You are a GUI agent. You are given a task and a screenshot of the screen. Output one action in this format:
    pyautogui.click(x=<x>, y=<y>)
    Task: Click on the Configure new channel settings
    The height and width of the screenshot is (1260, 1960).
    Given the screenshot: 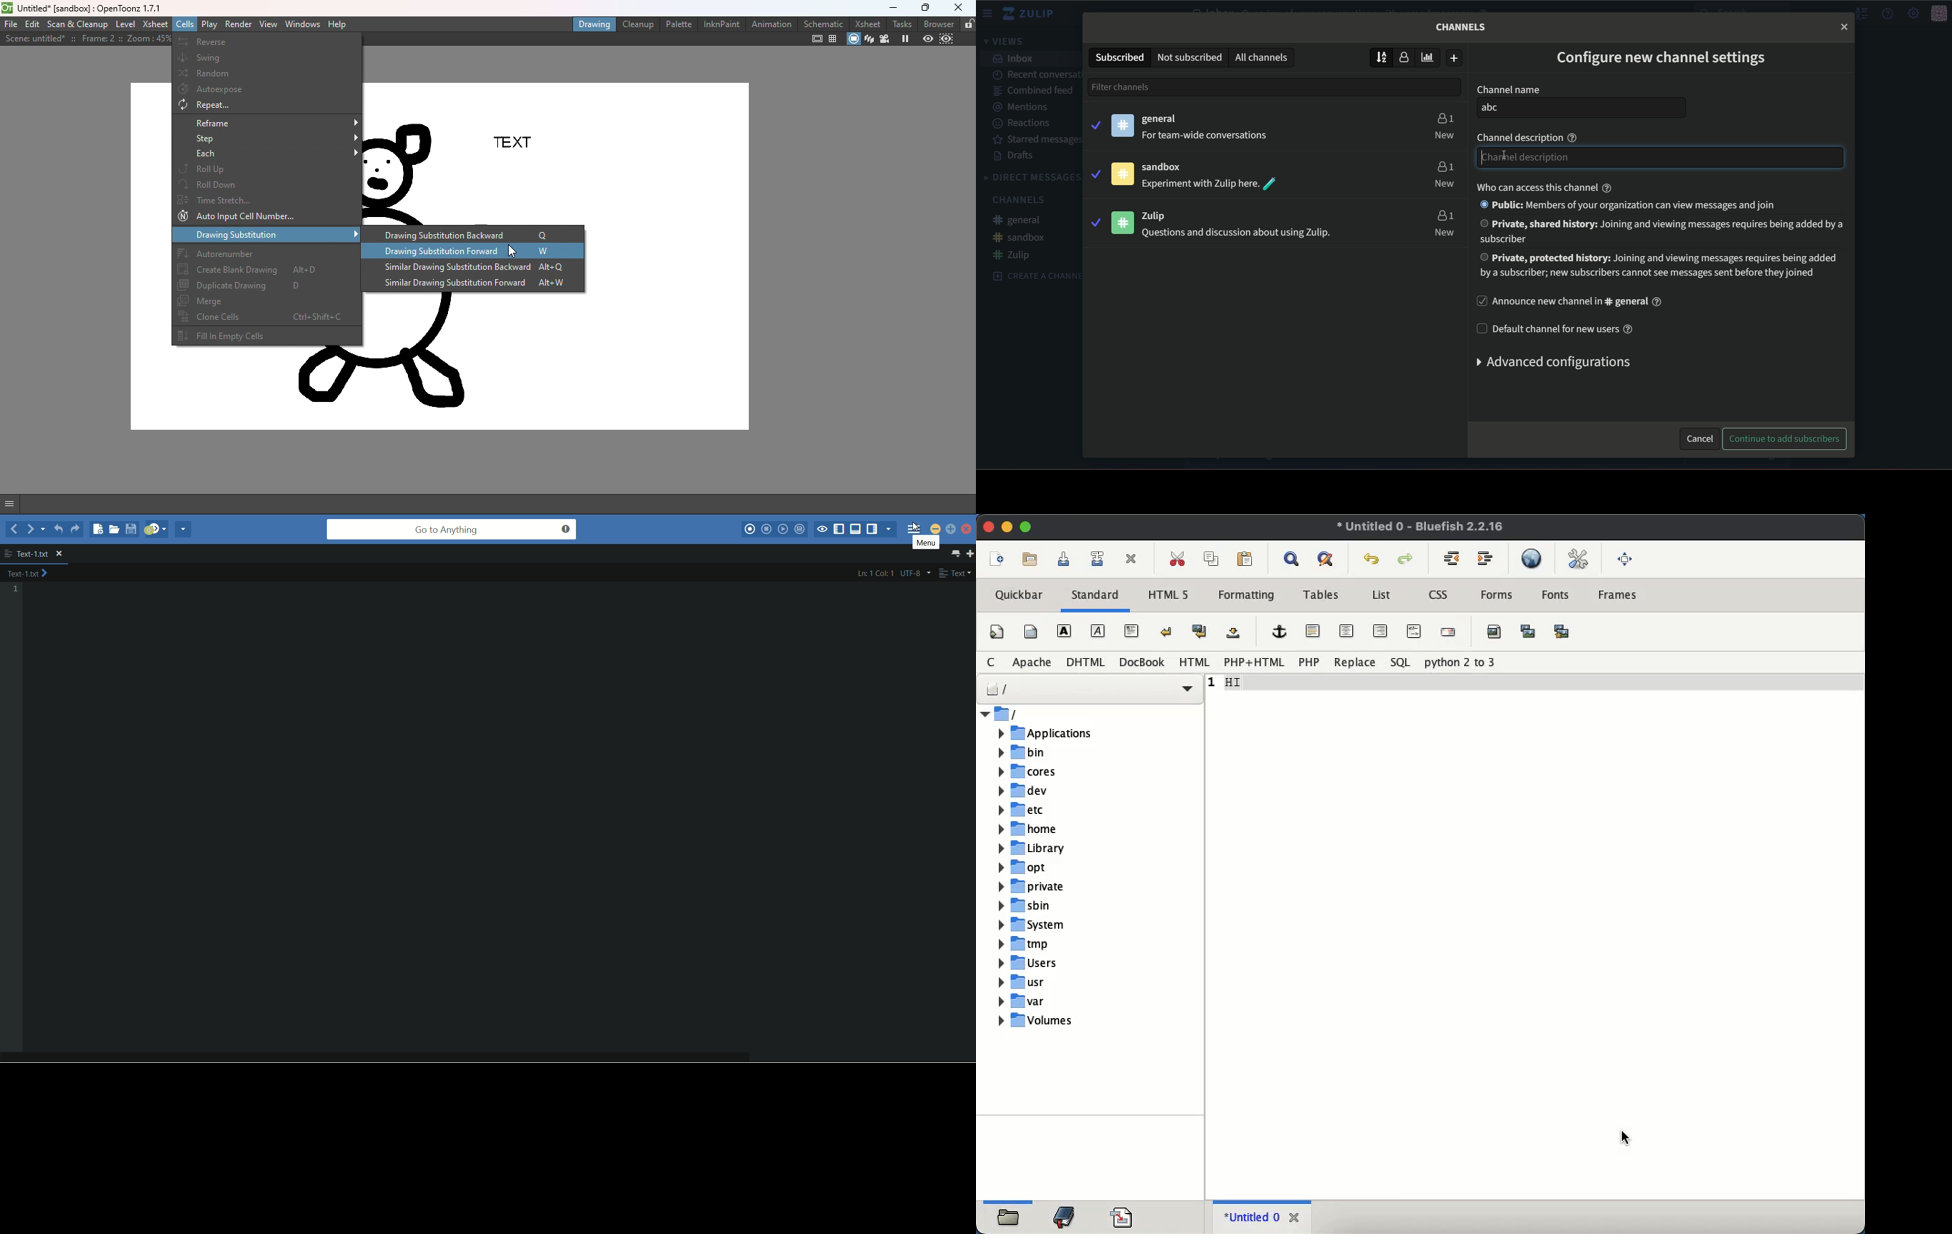 What is the action you would take?
    pyautogui.click(x=1661, y=57)
    